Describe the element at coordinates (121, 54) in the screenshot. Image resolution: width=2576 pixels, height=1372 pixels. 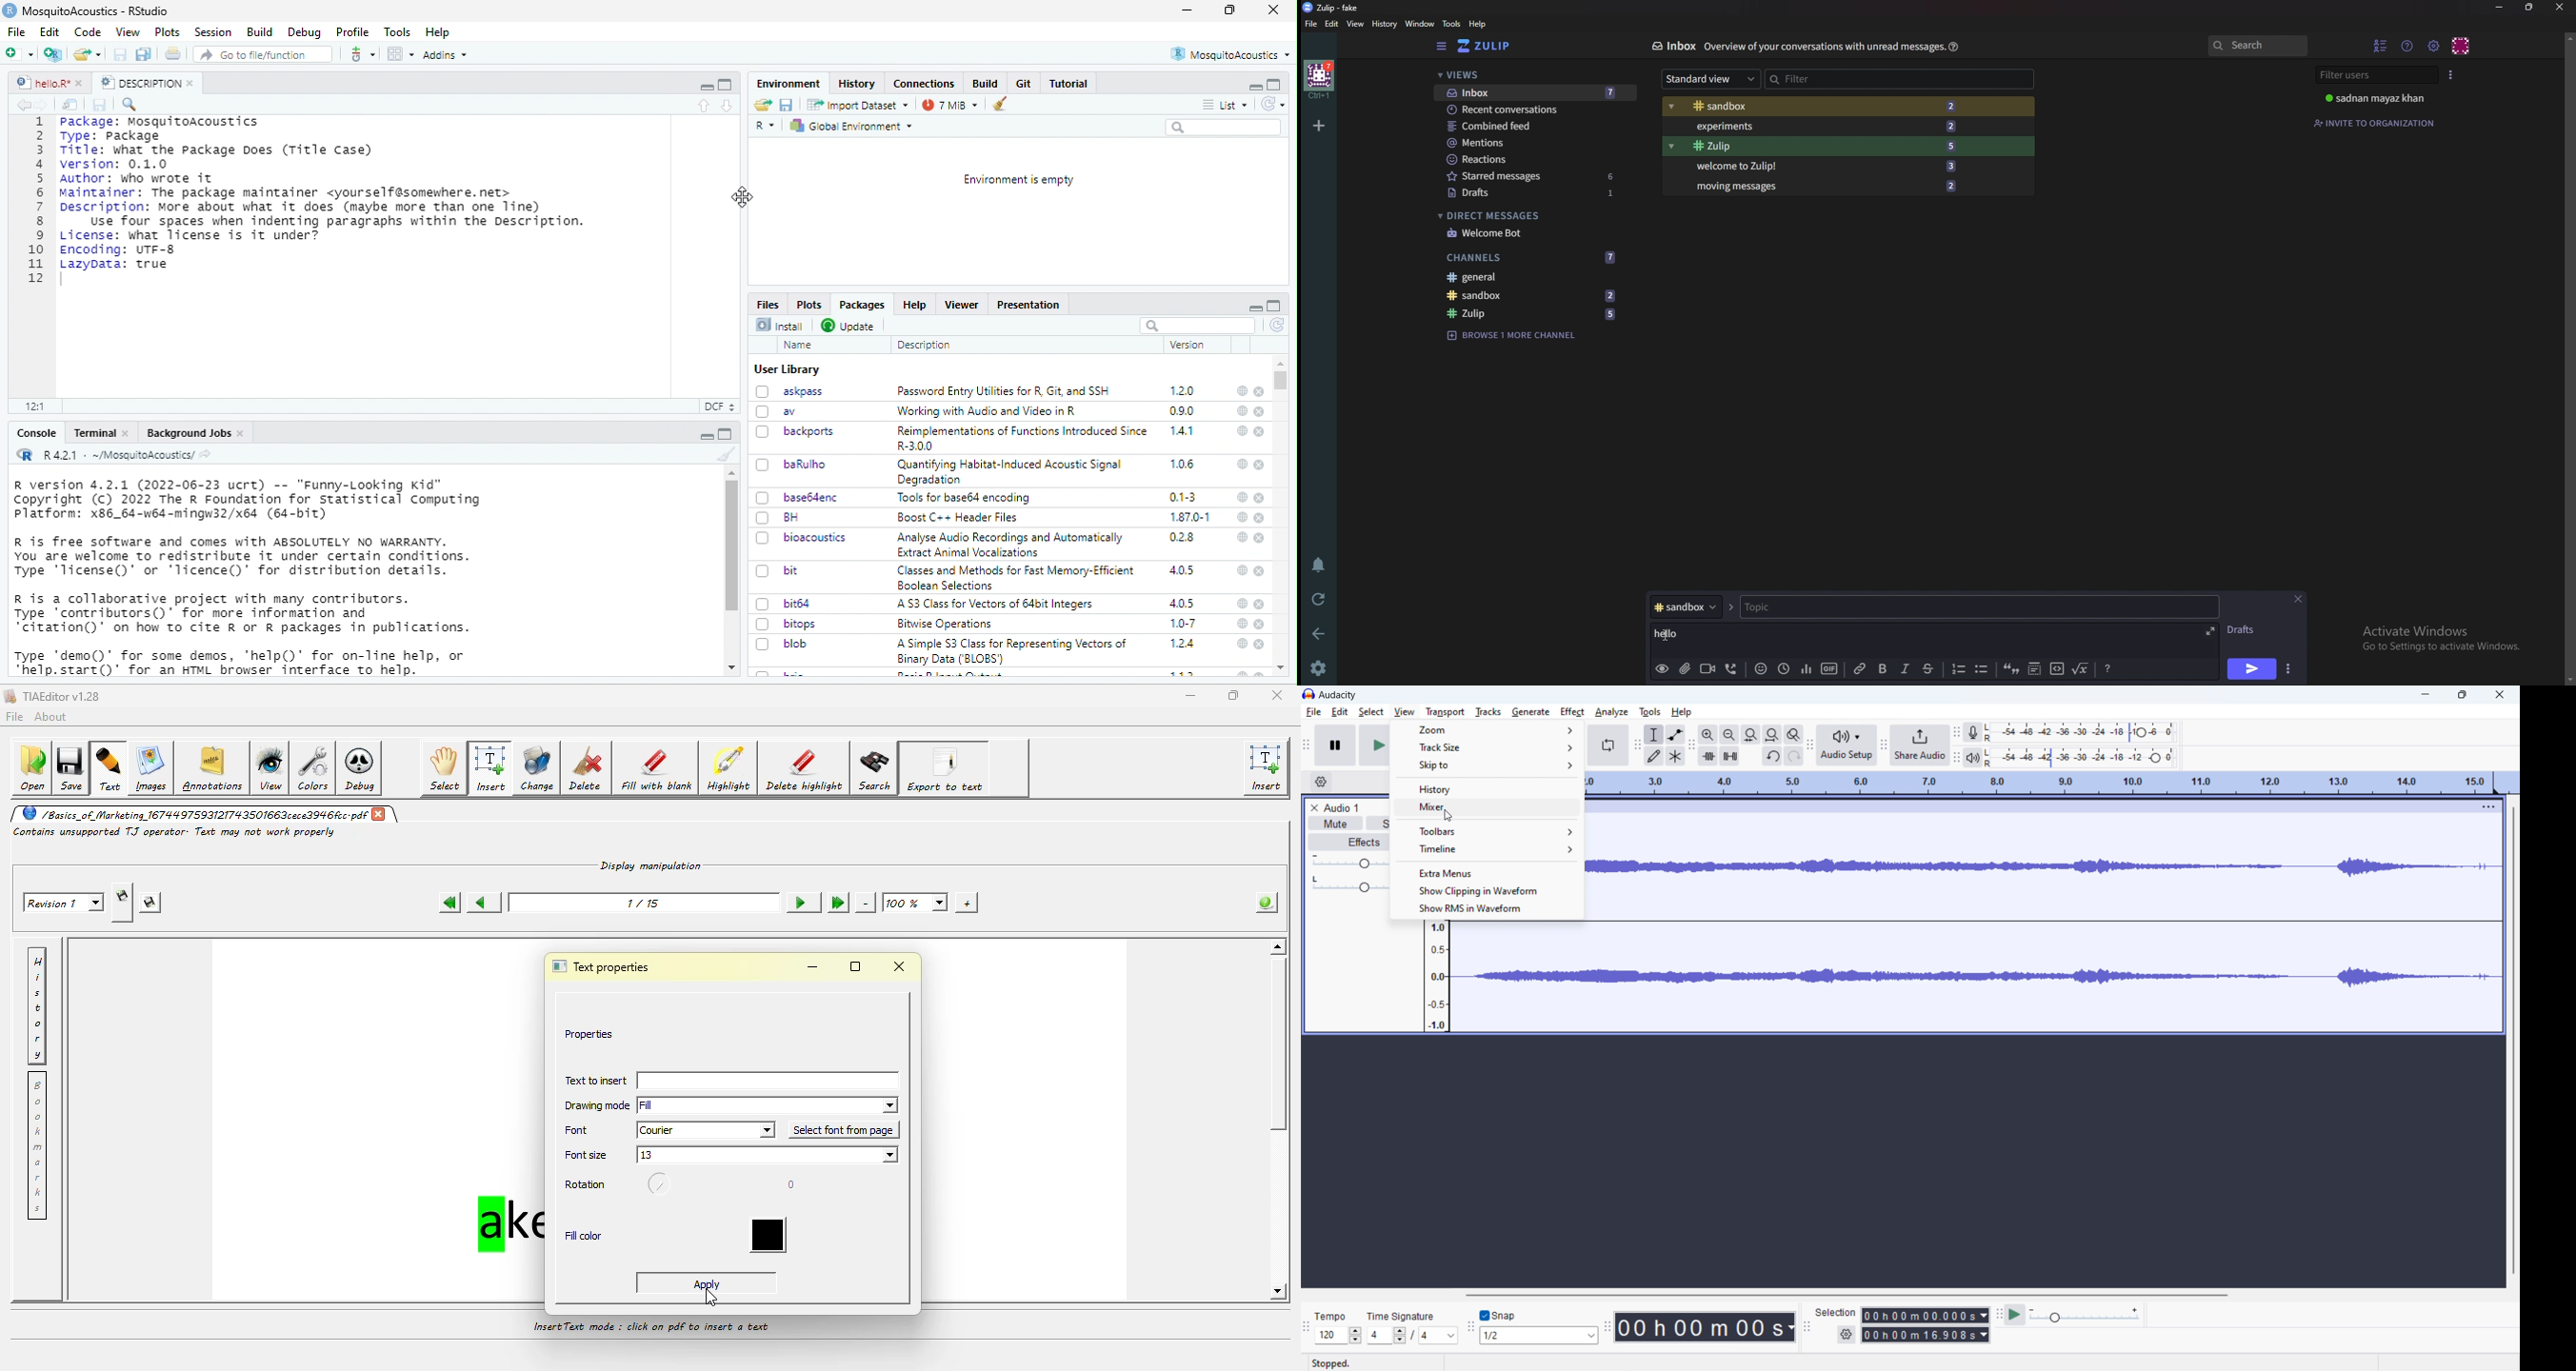
I see `save current document` at that location.